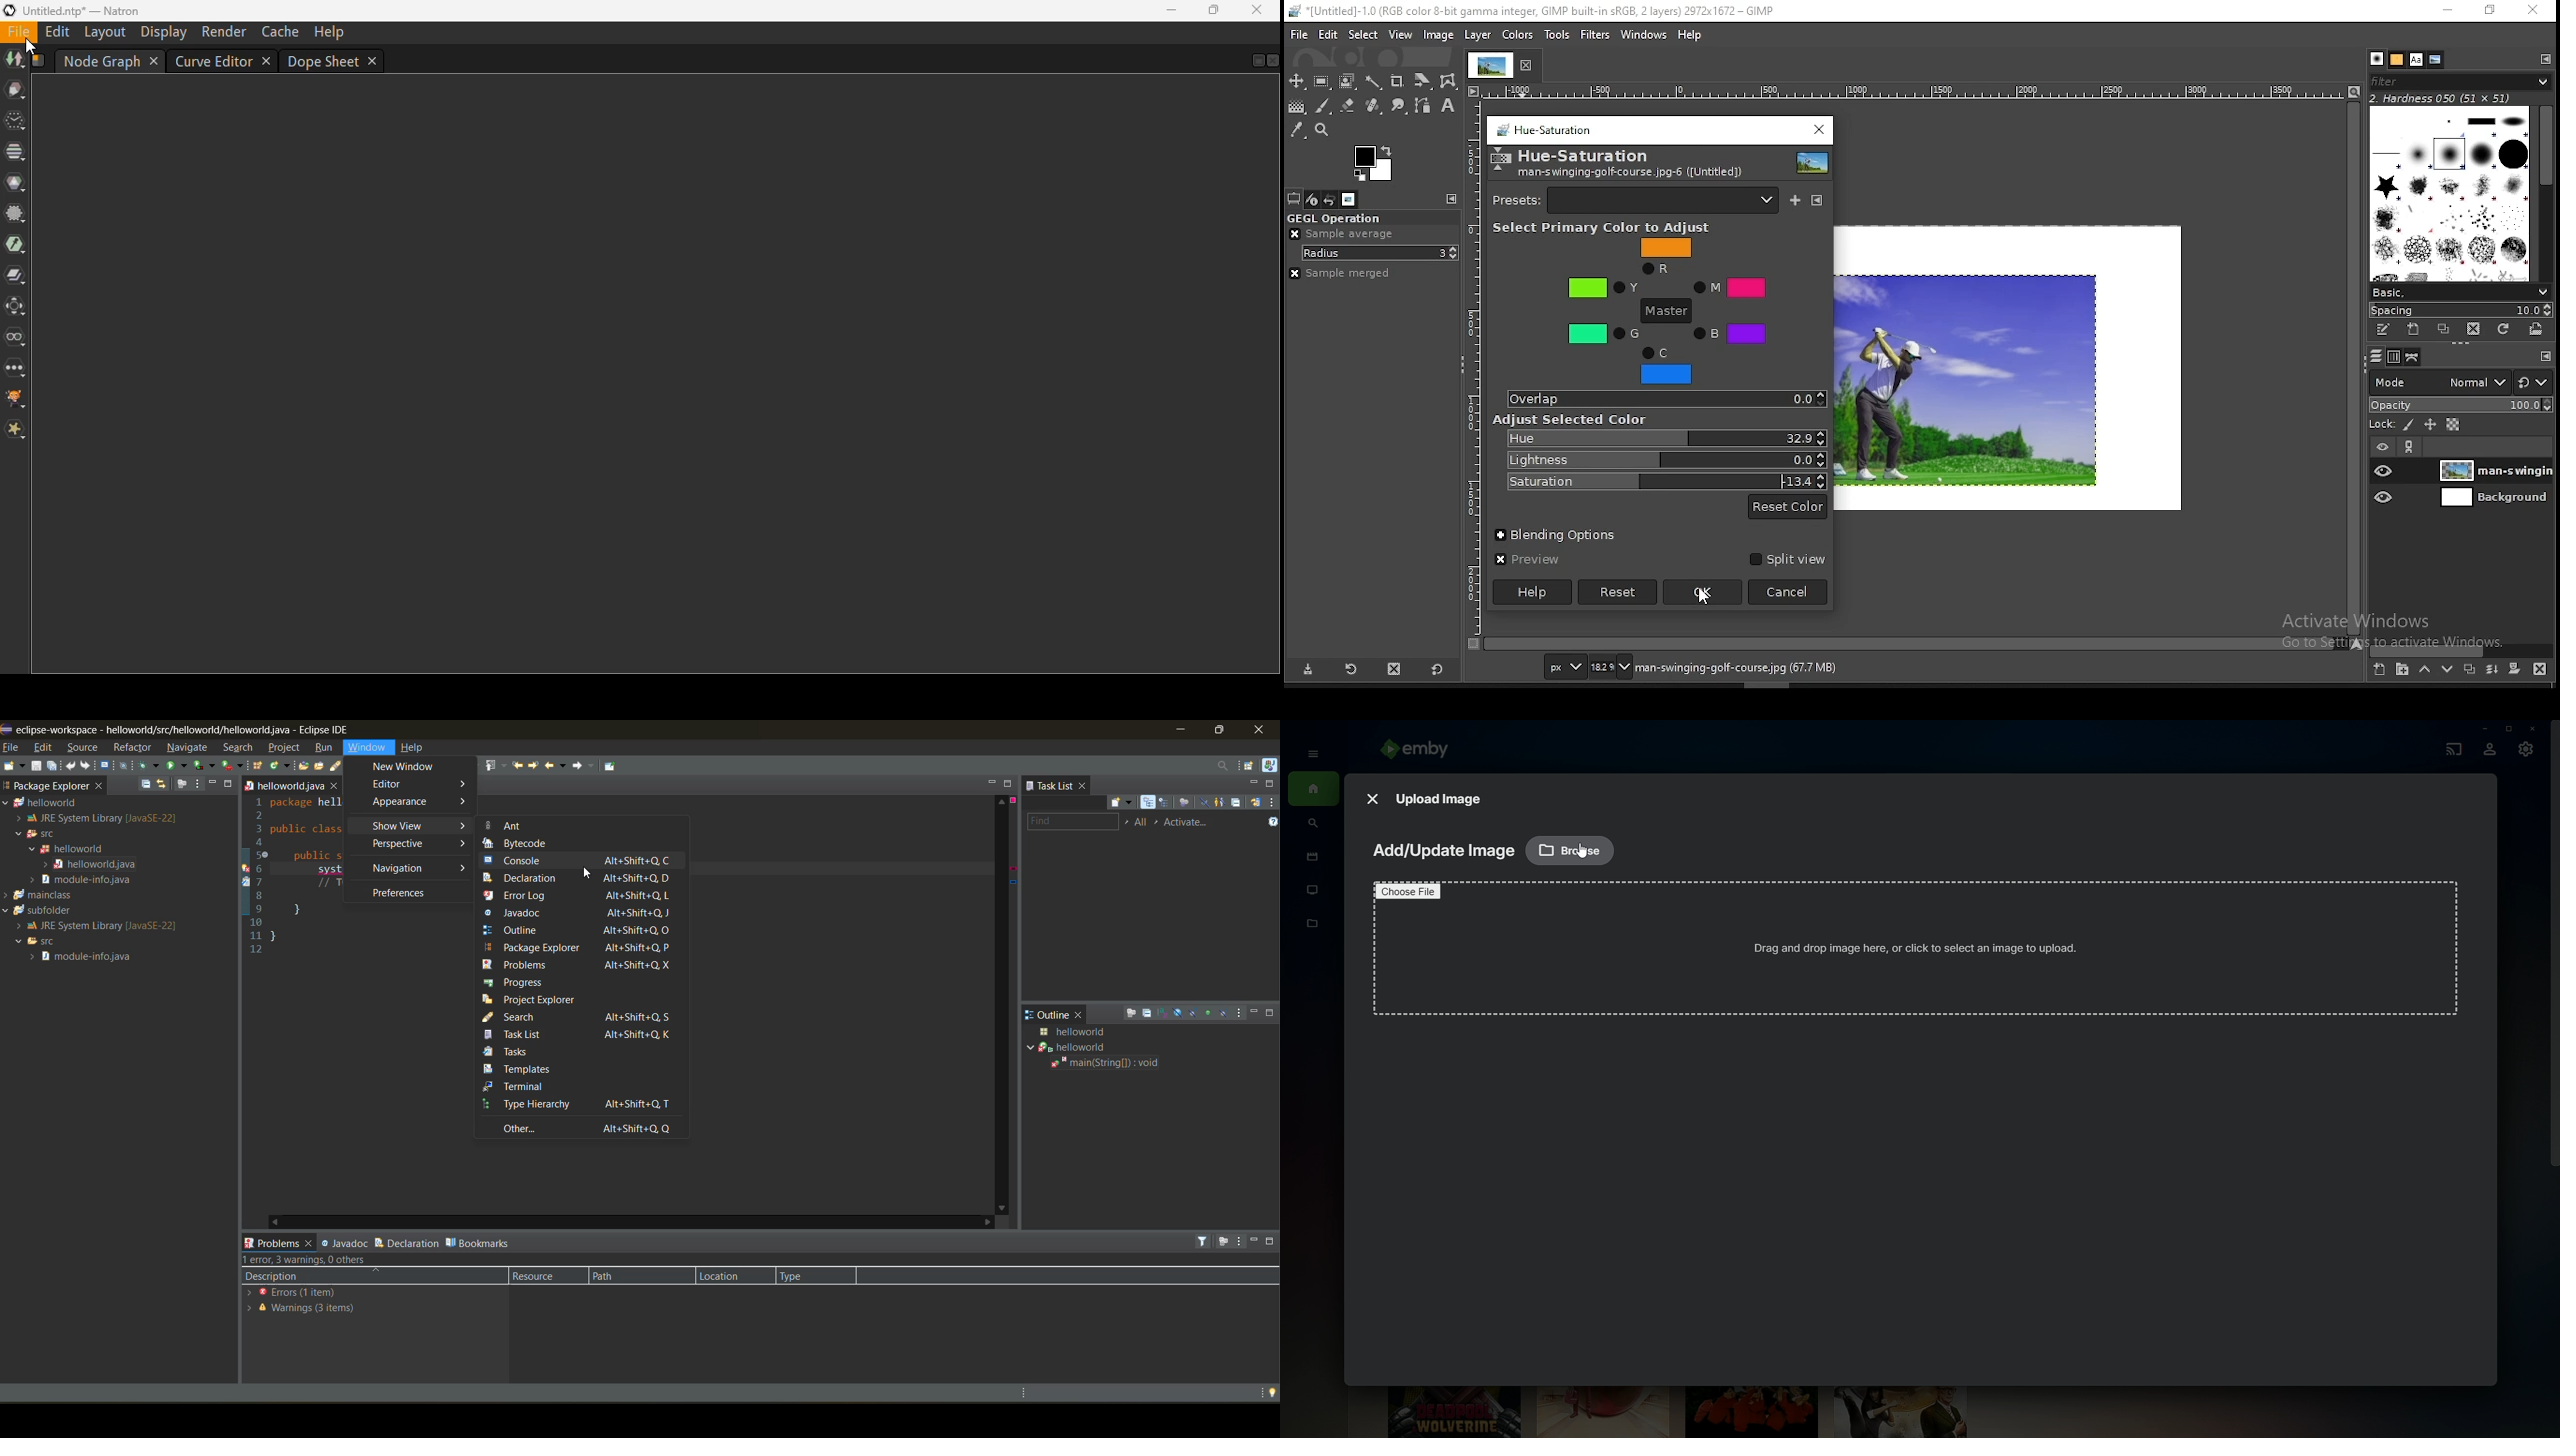 The height and width of the screenshot is (1456, 2576). I want to click on tools, so click(1556, 35).